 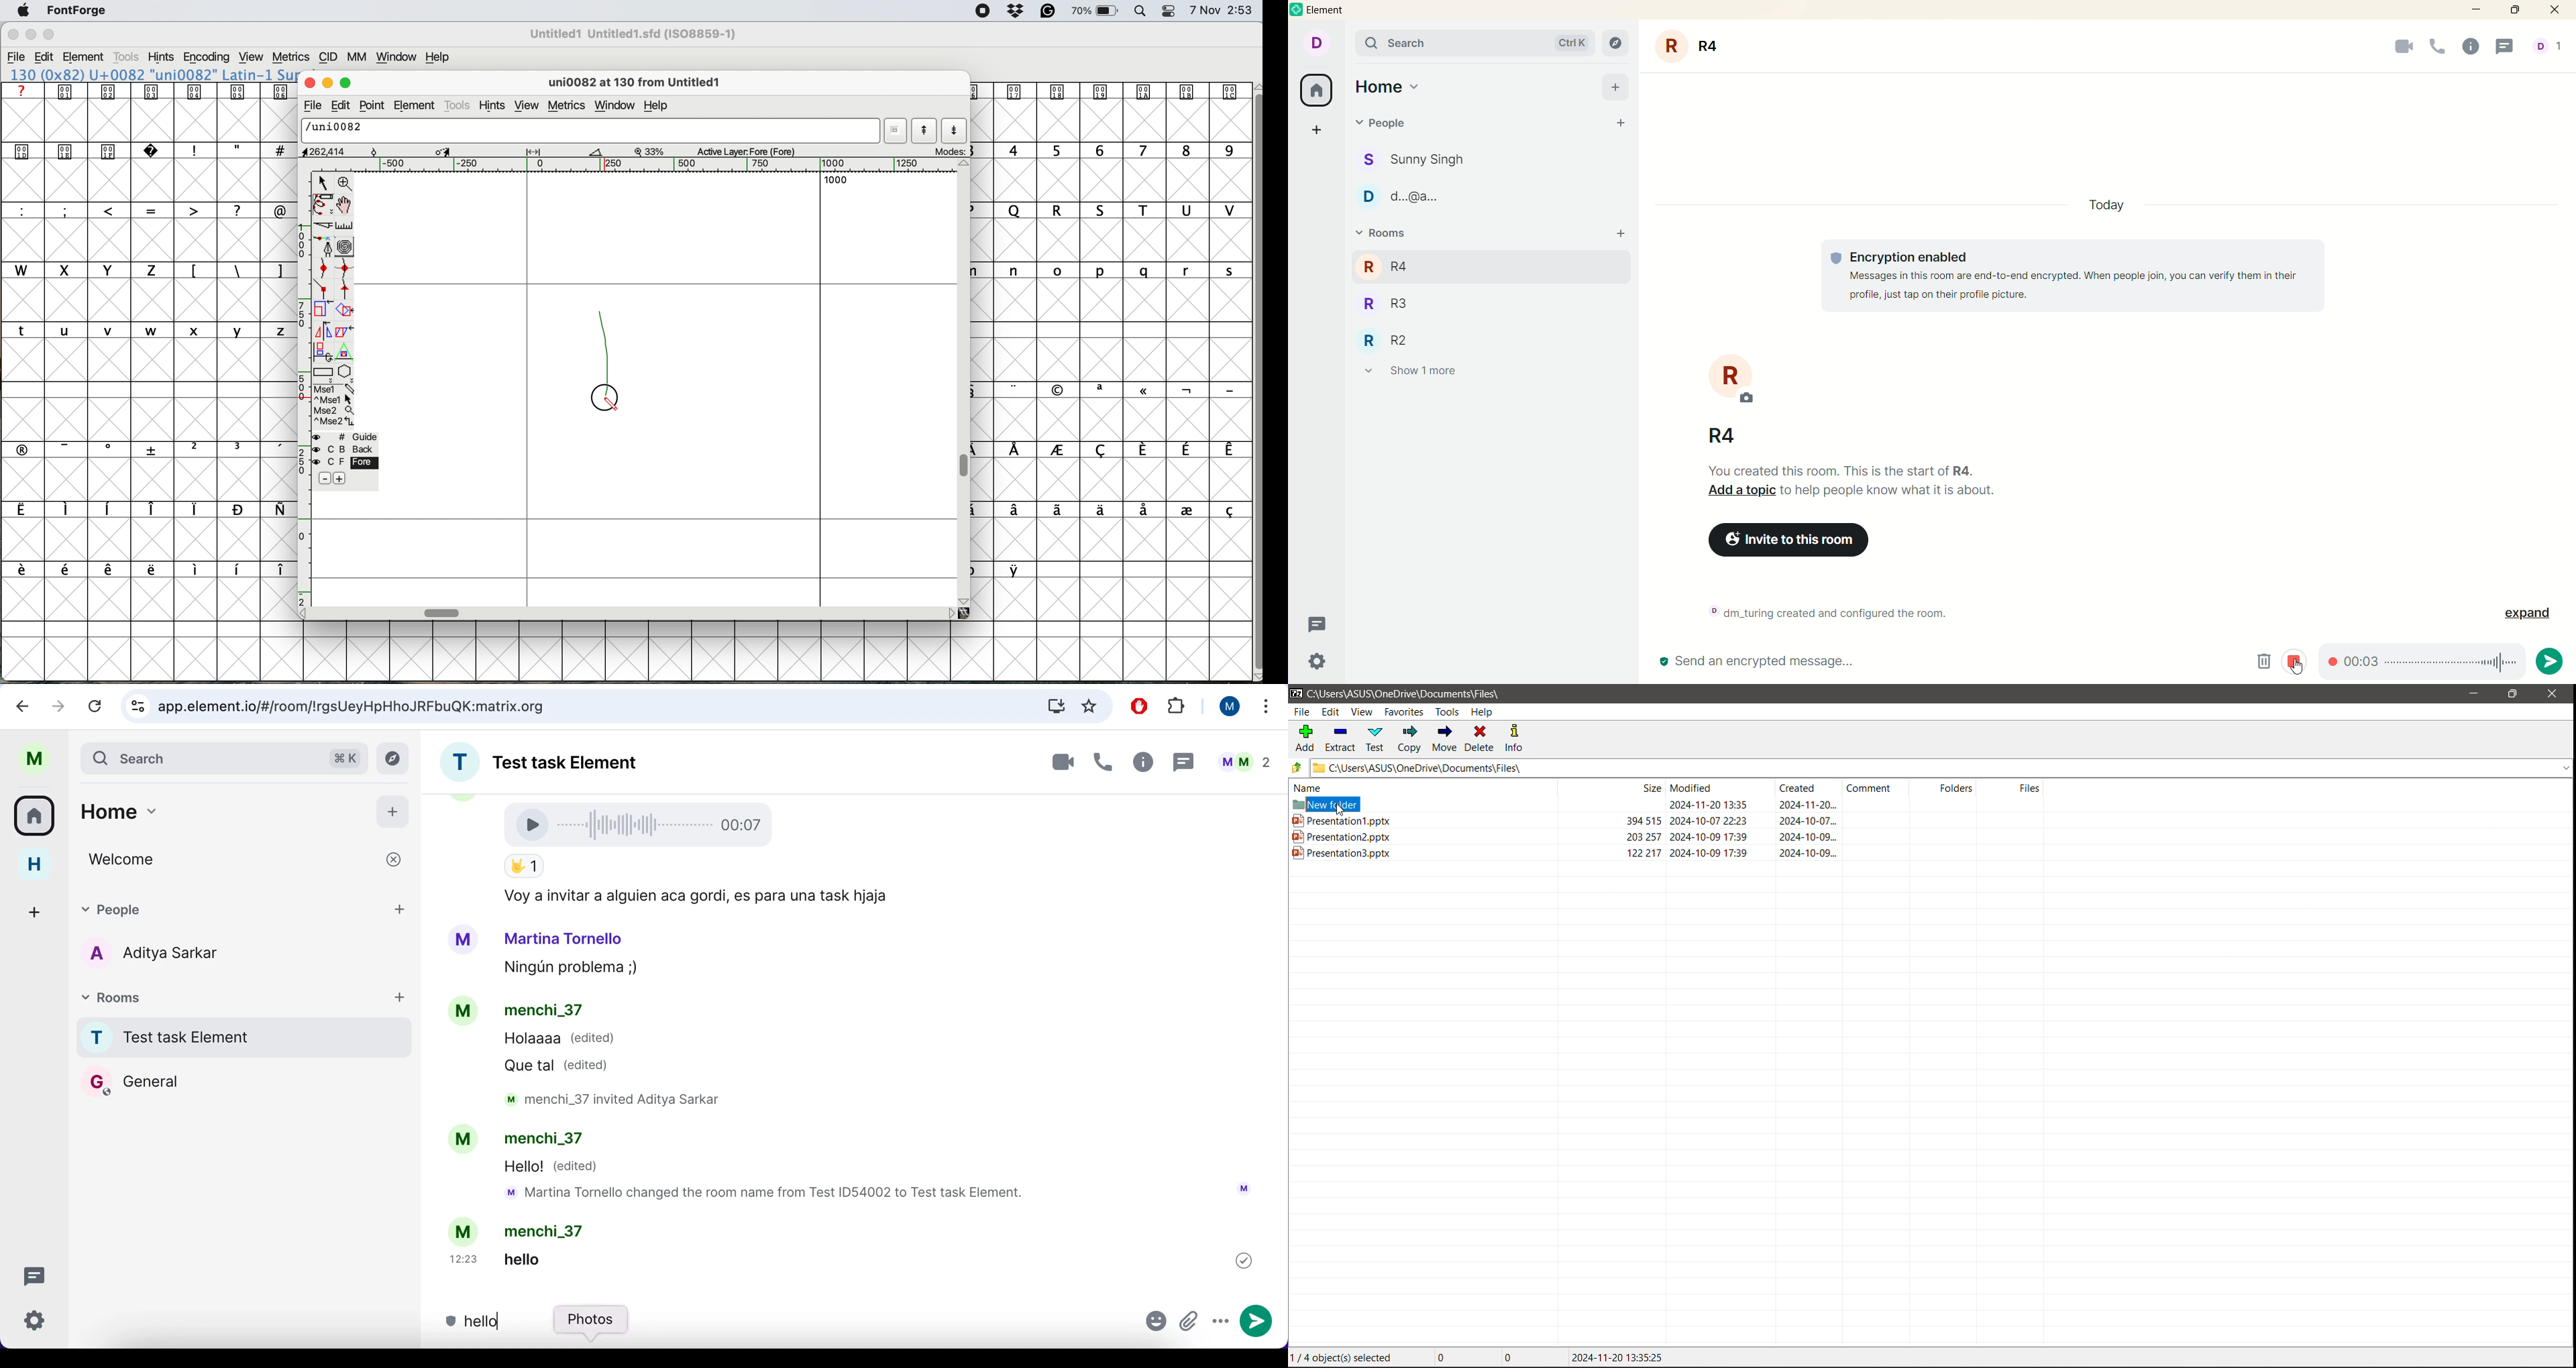 What do you see at coordinates (925, 130) in the screenshot?
I see `show previous letter` at bounding box center [925, 130].